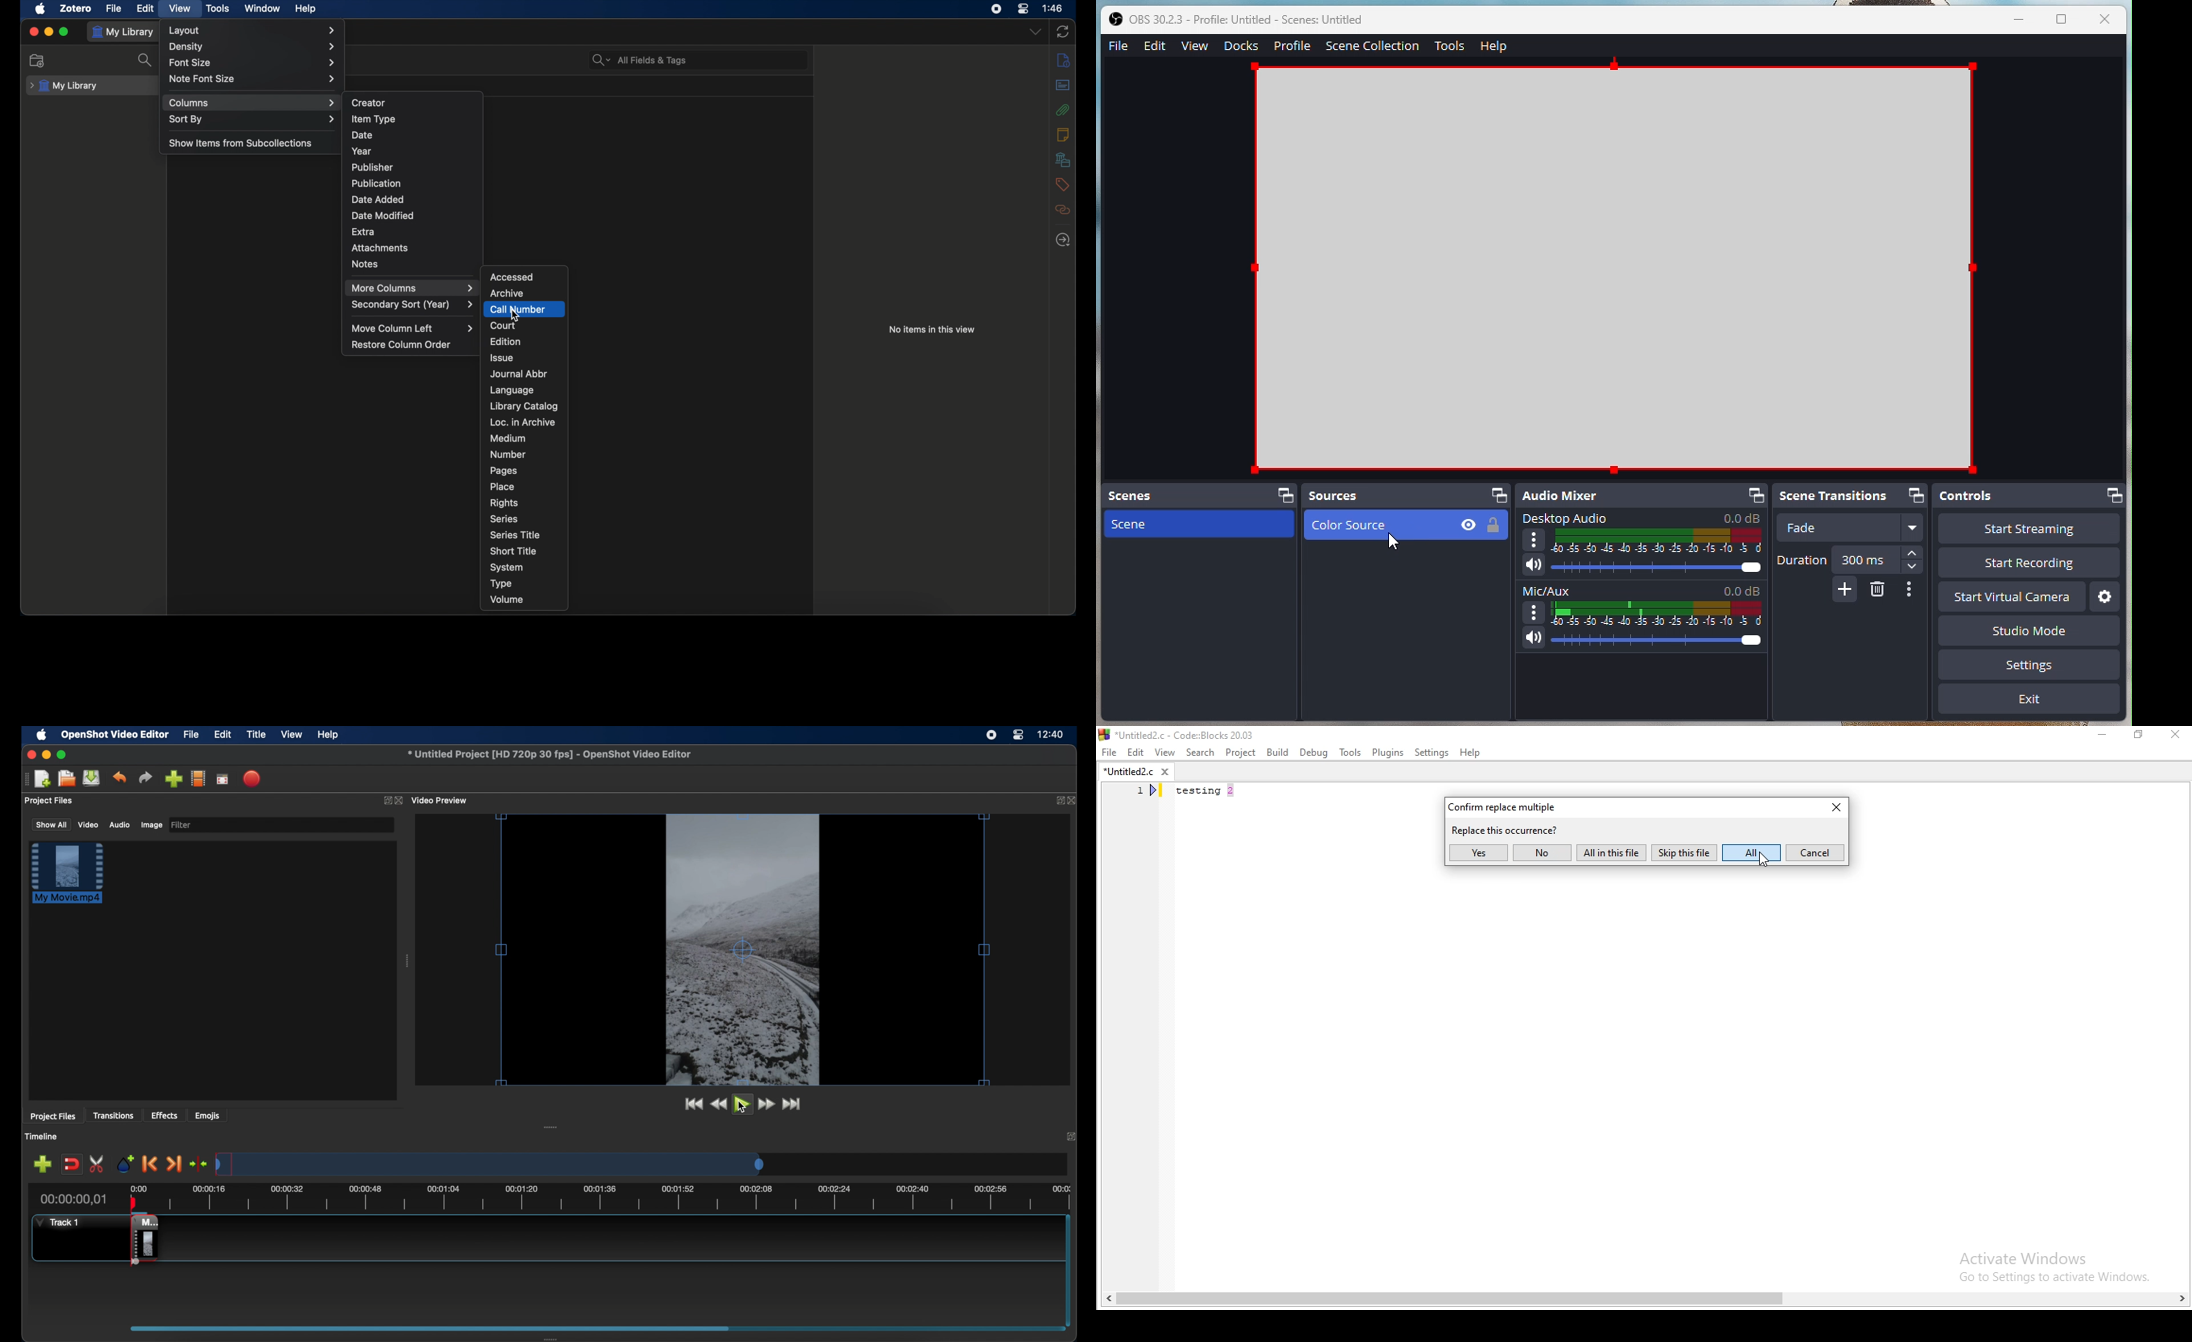 The height and width of the screenshot is (1344, 2212). What do you see at coordinates (2030, 498) in the screenshot?
I see `Controls` at bounding box center [2030, 498].